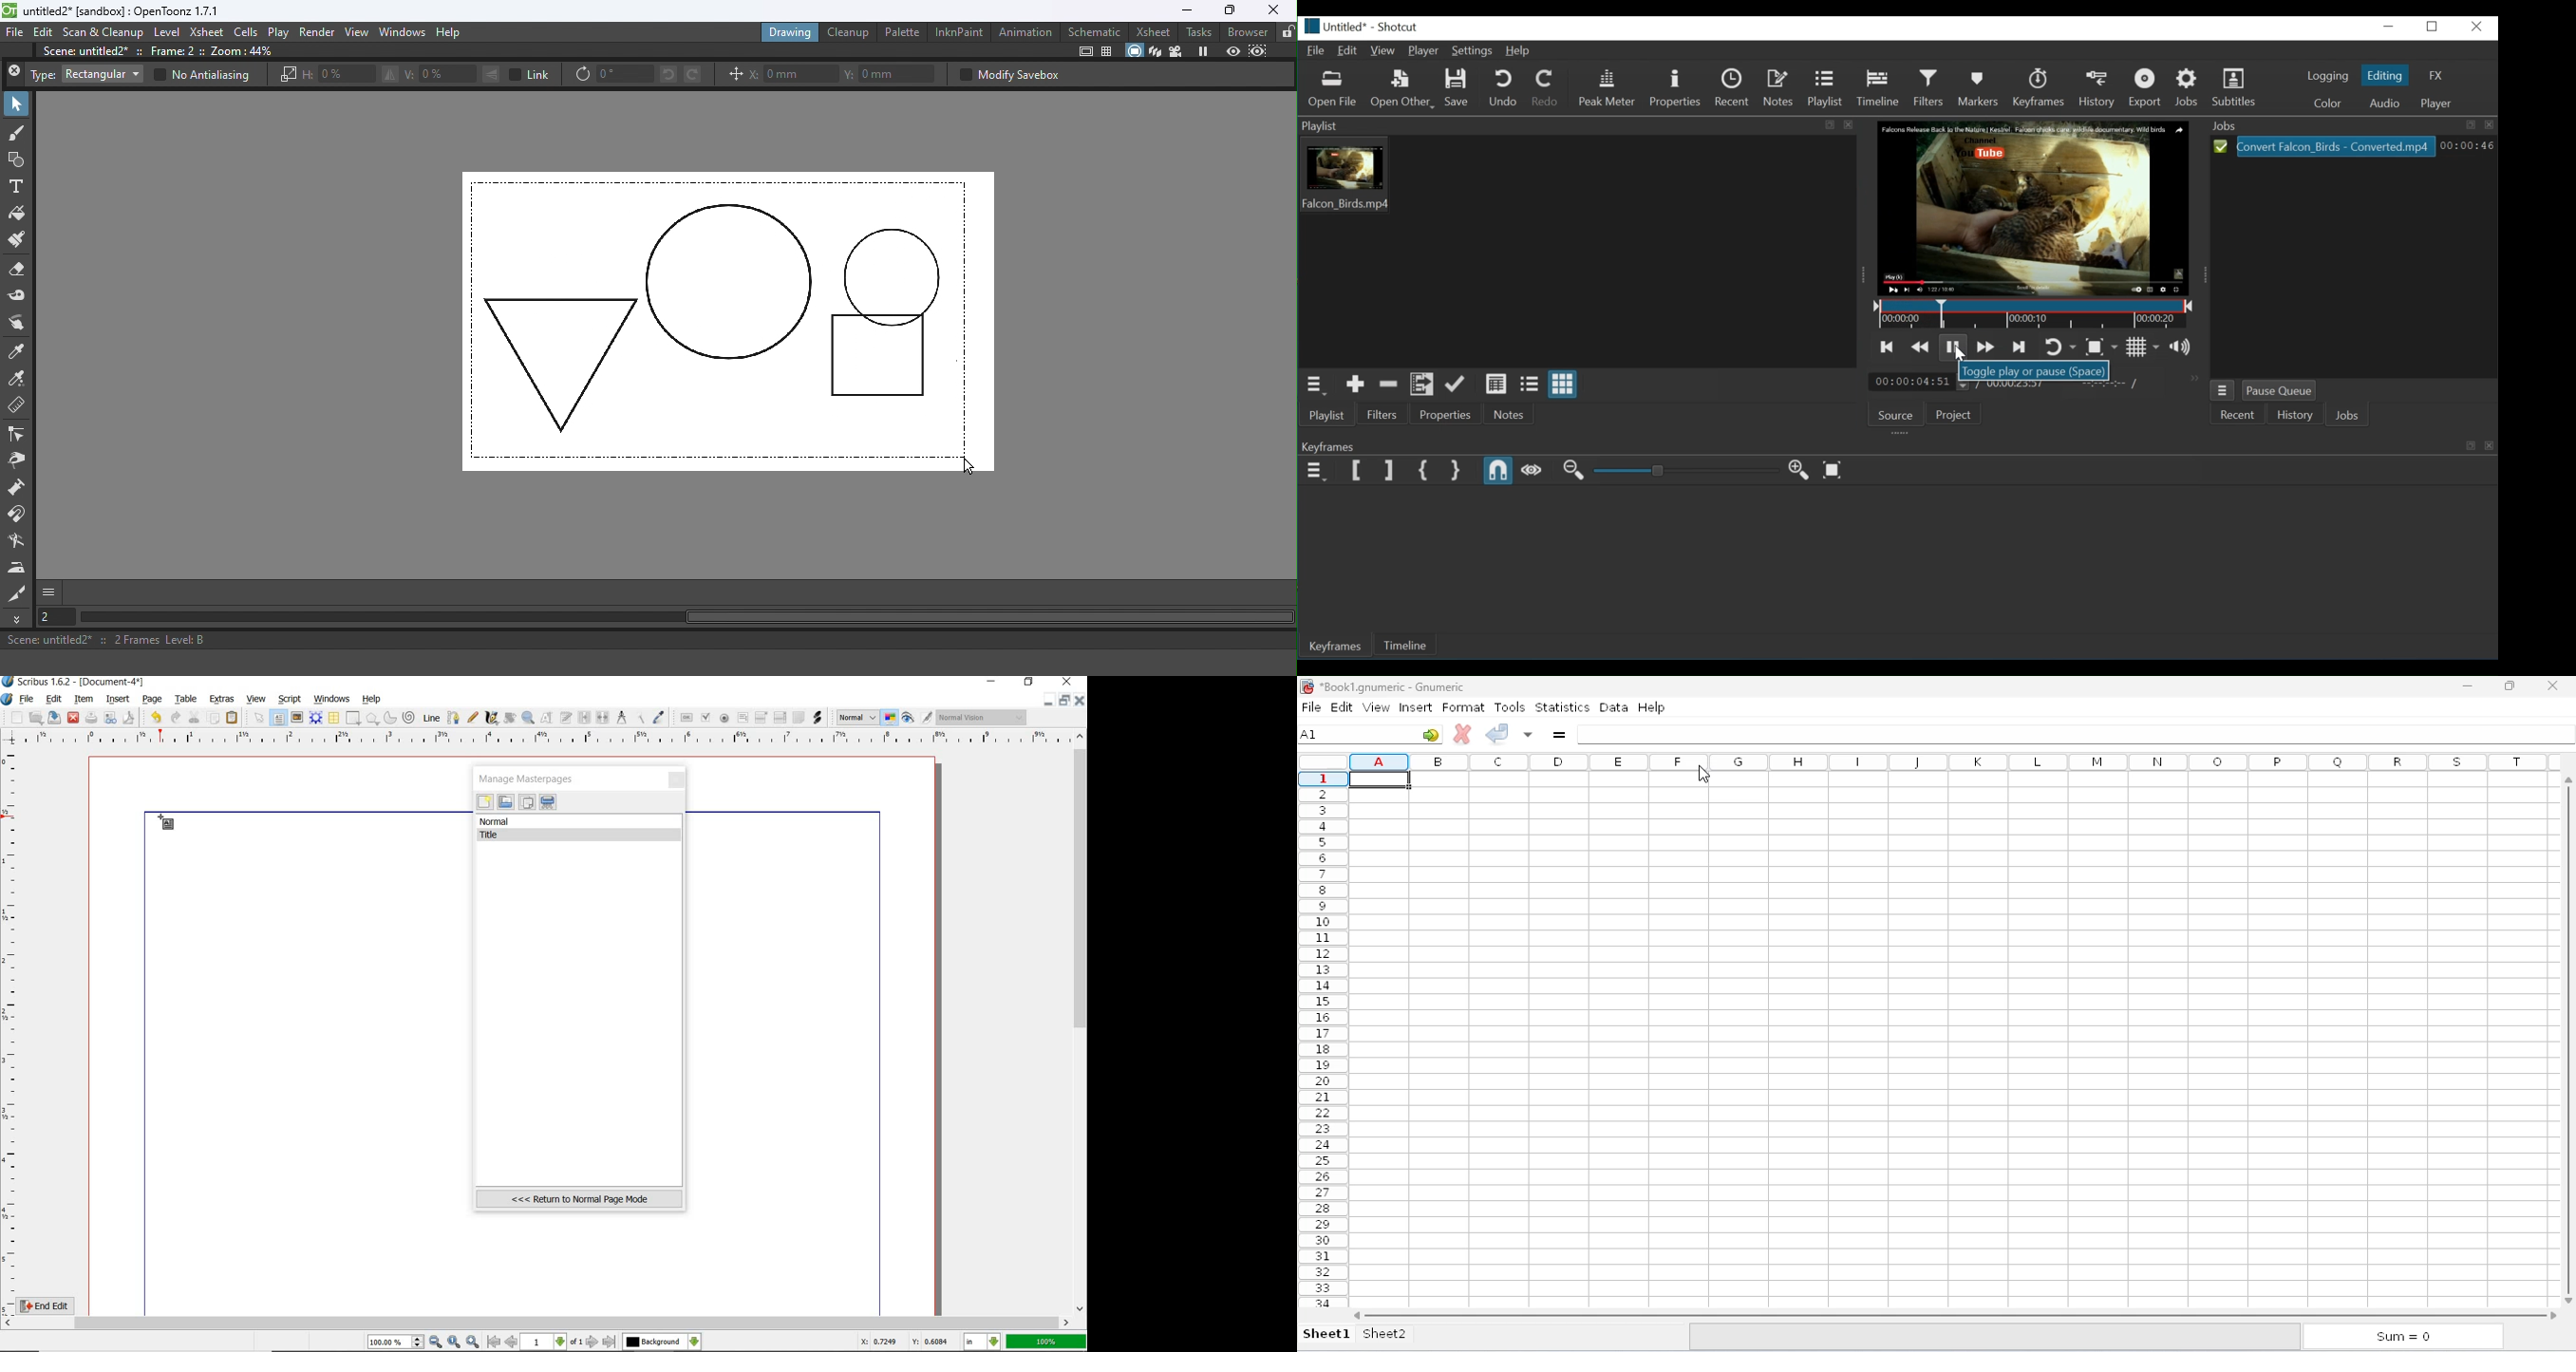 Image resolution: width=2576 pixels, height=1372 pixels. I want to click on Filter, so click(1385, 413).